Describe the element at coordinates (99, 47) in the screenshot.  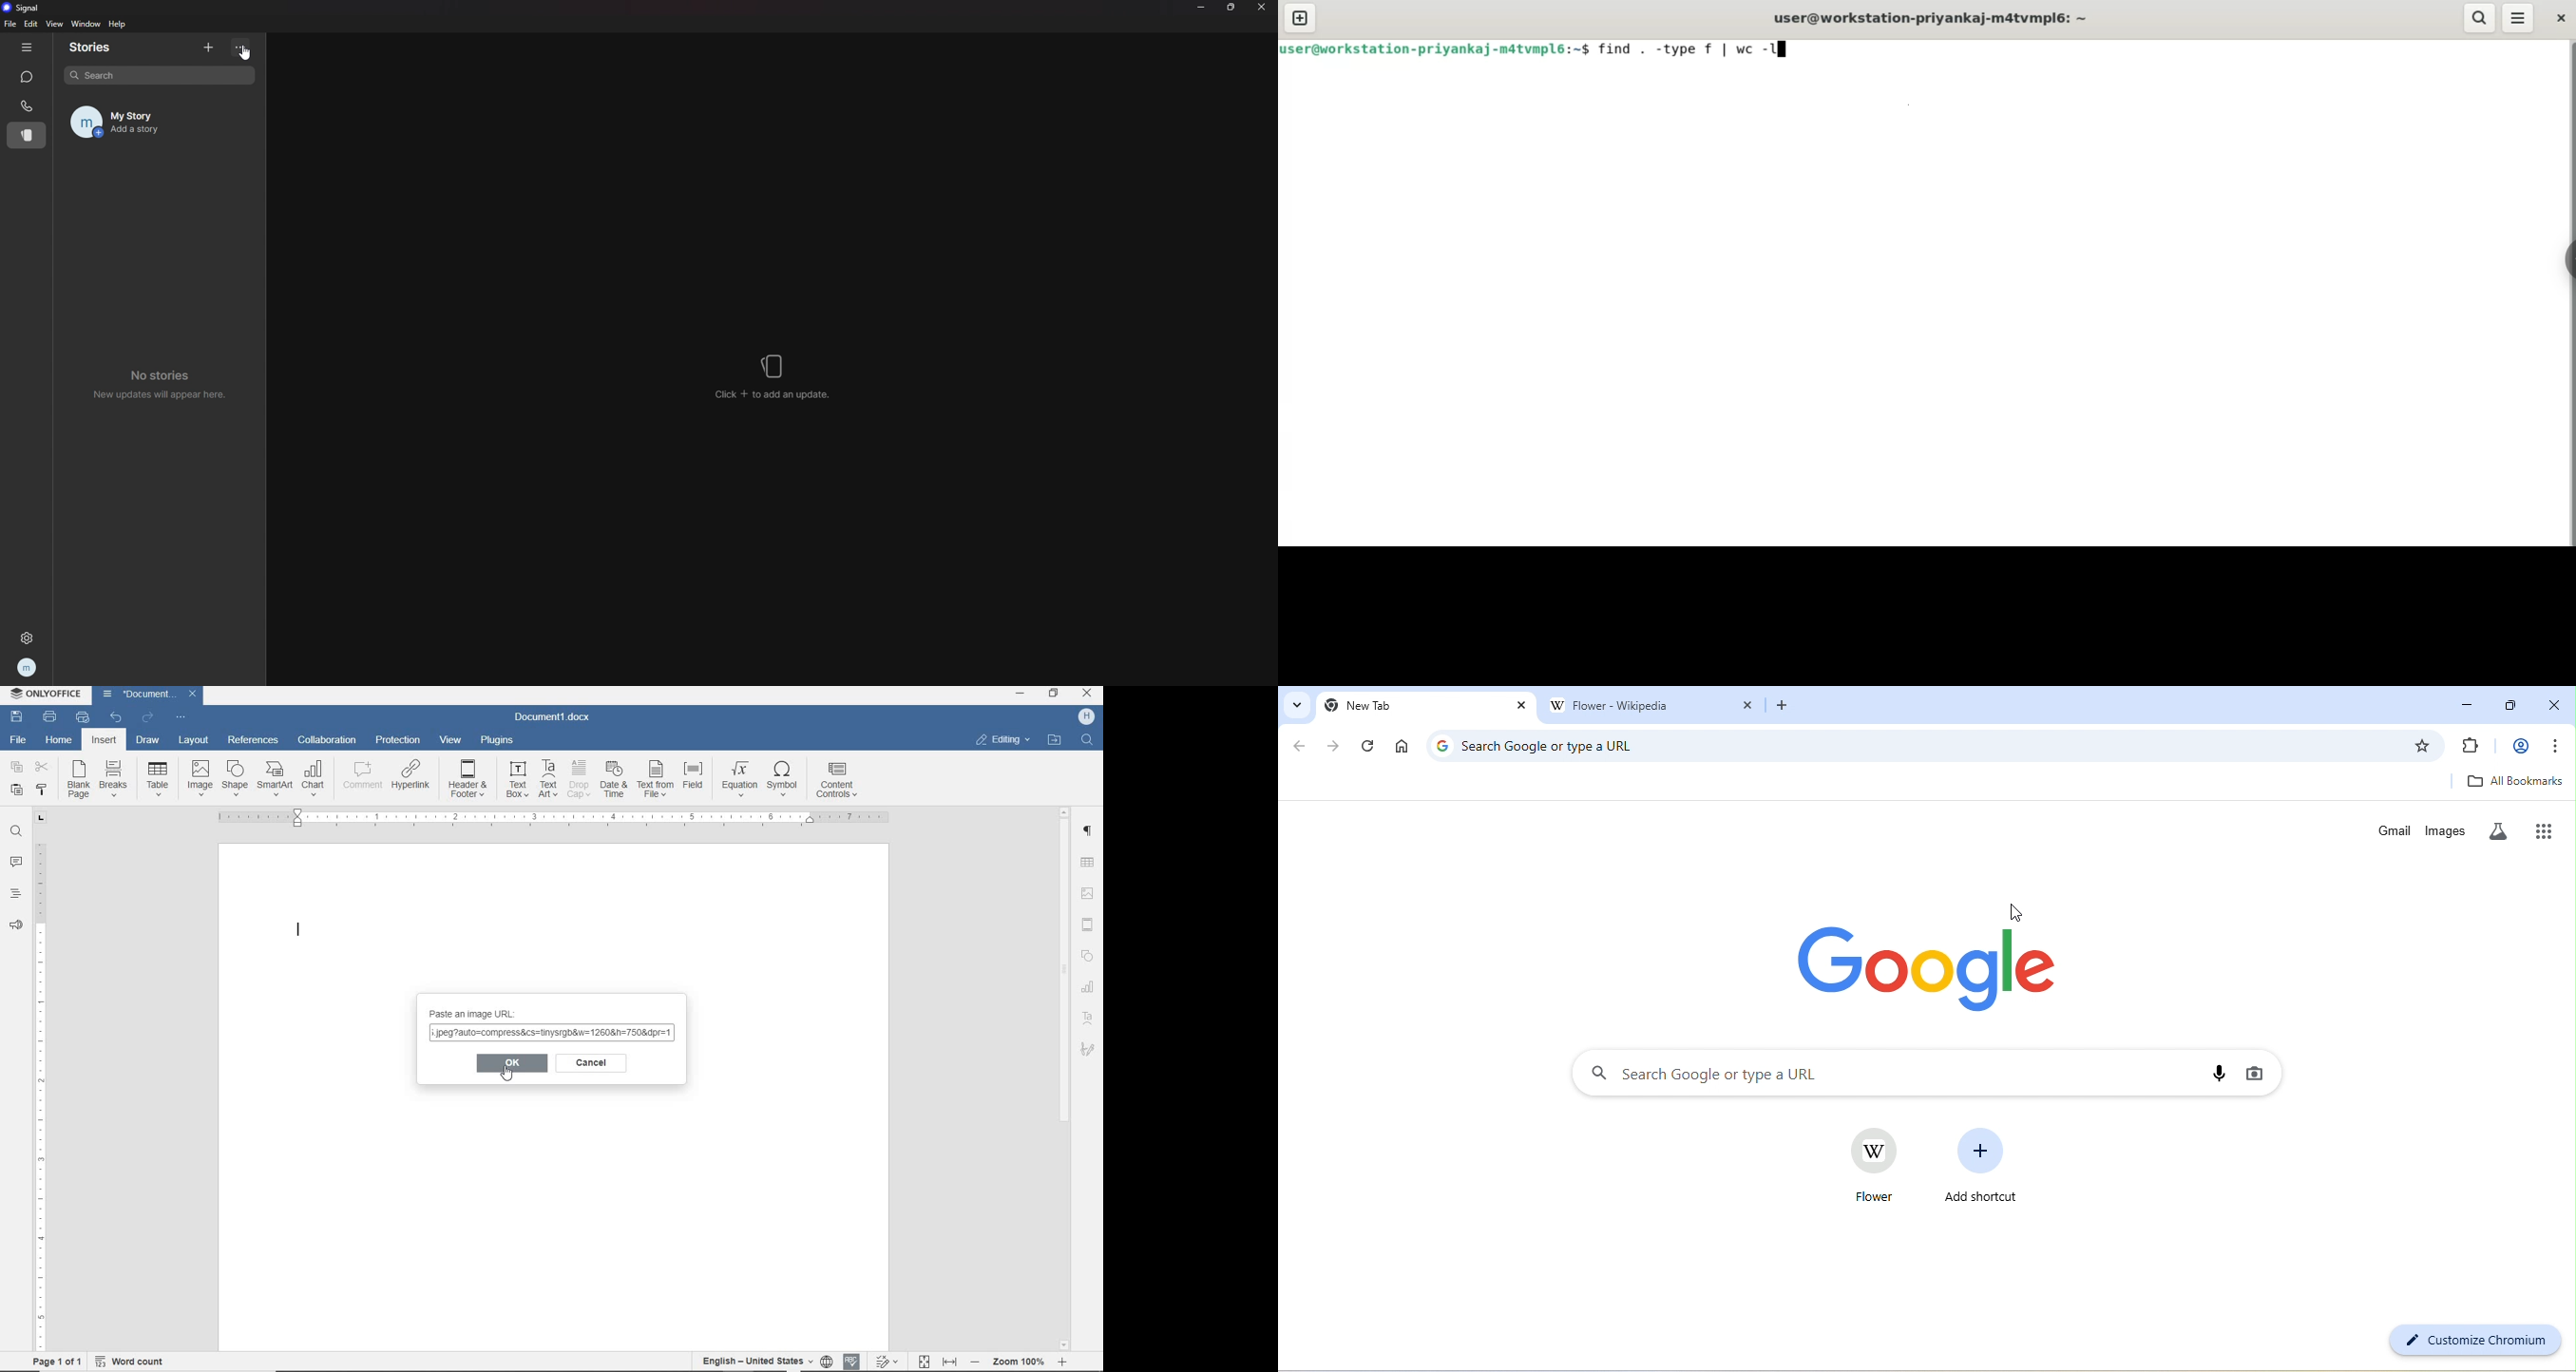
I see `stories` at that location.